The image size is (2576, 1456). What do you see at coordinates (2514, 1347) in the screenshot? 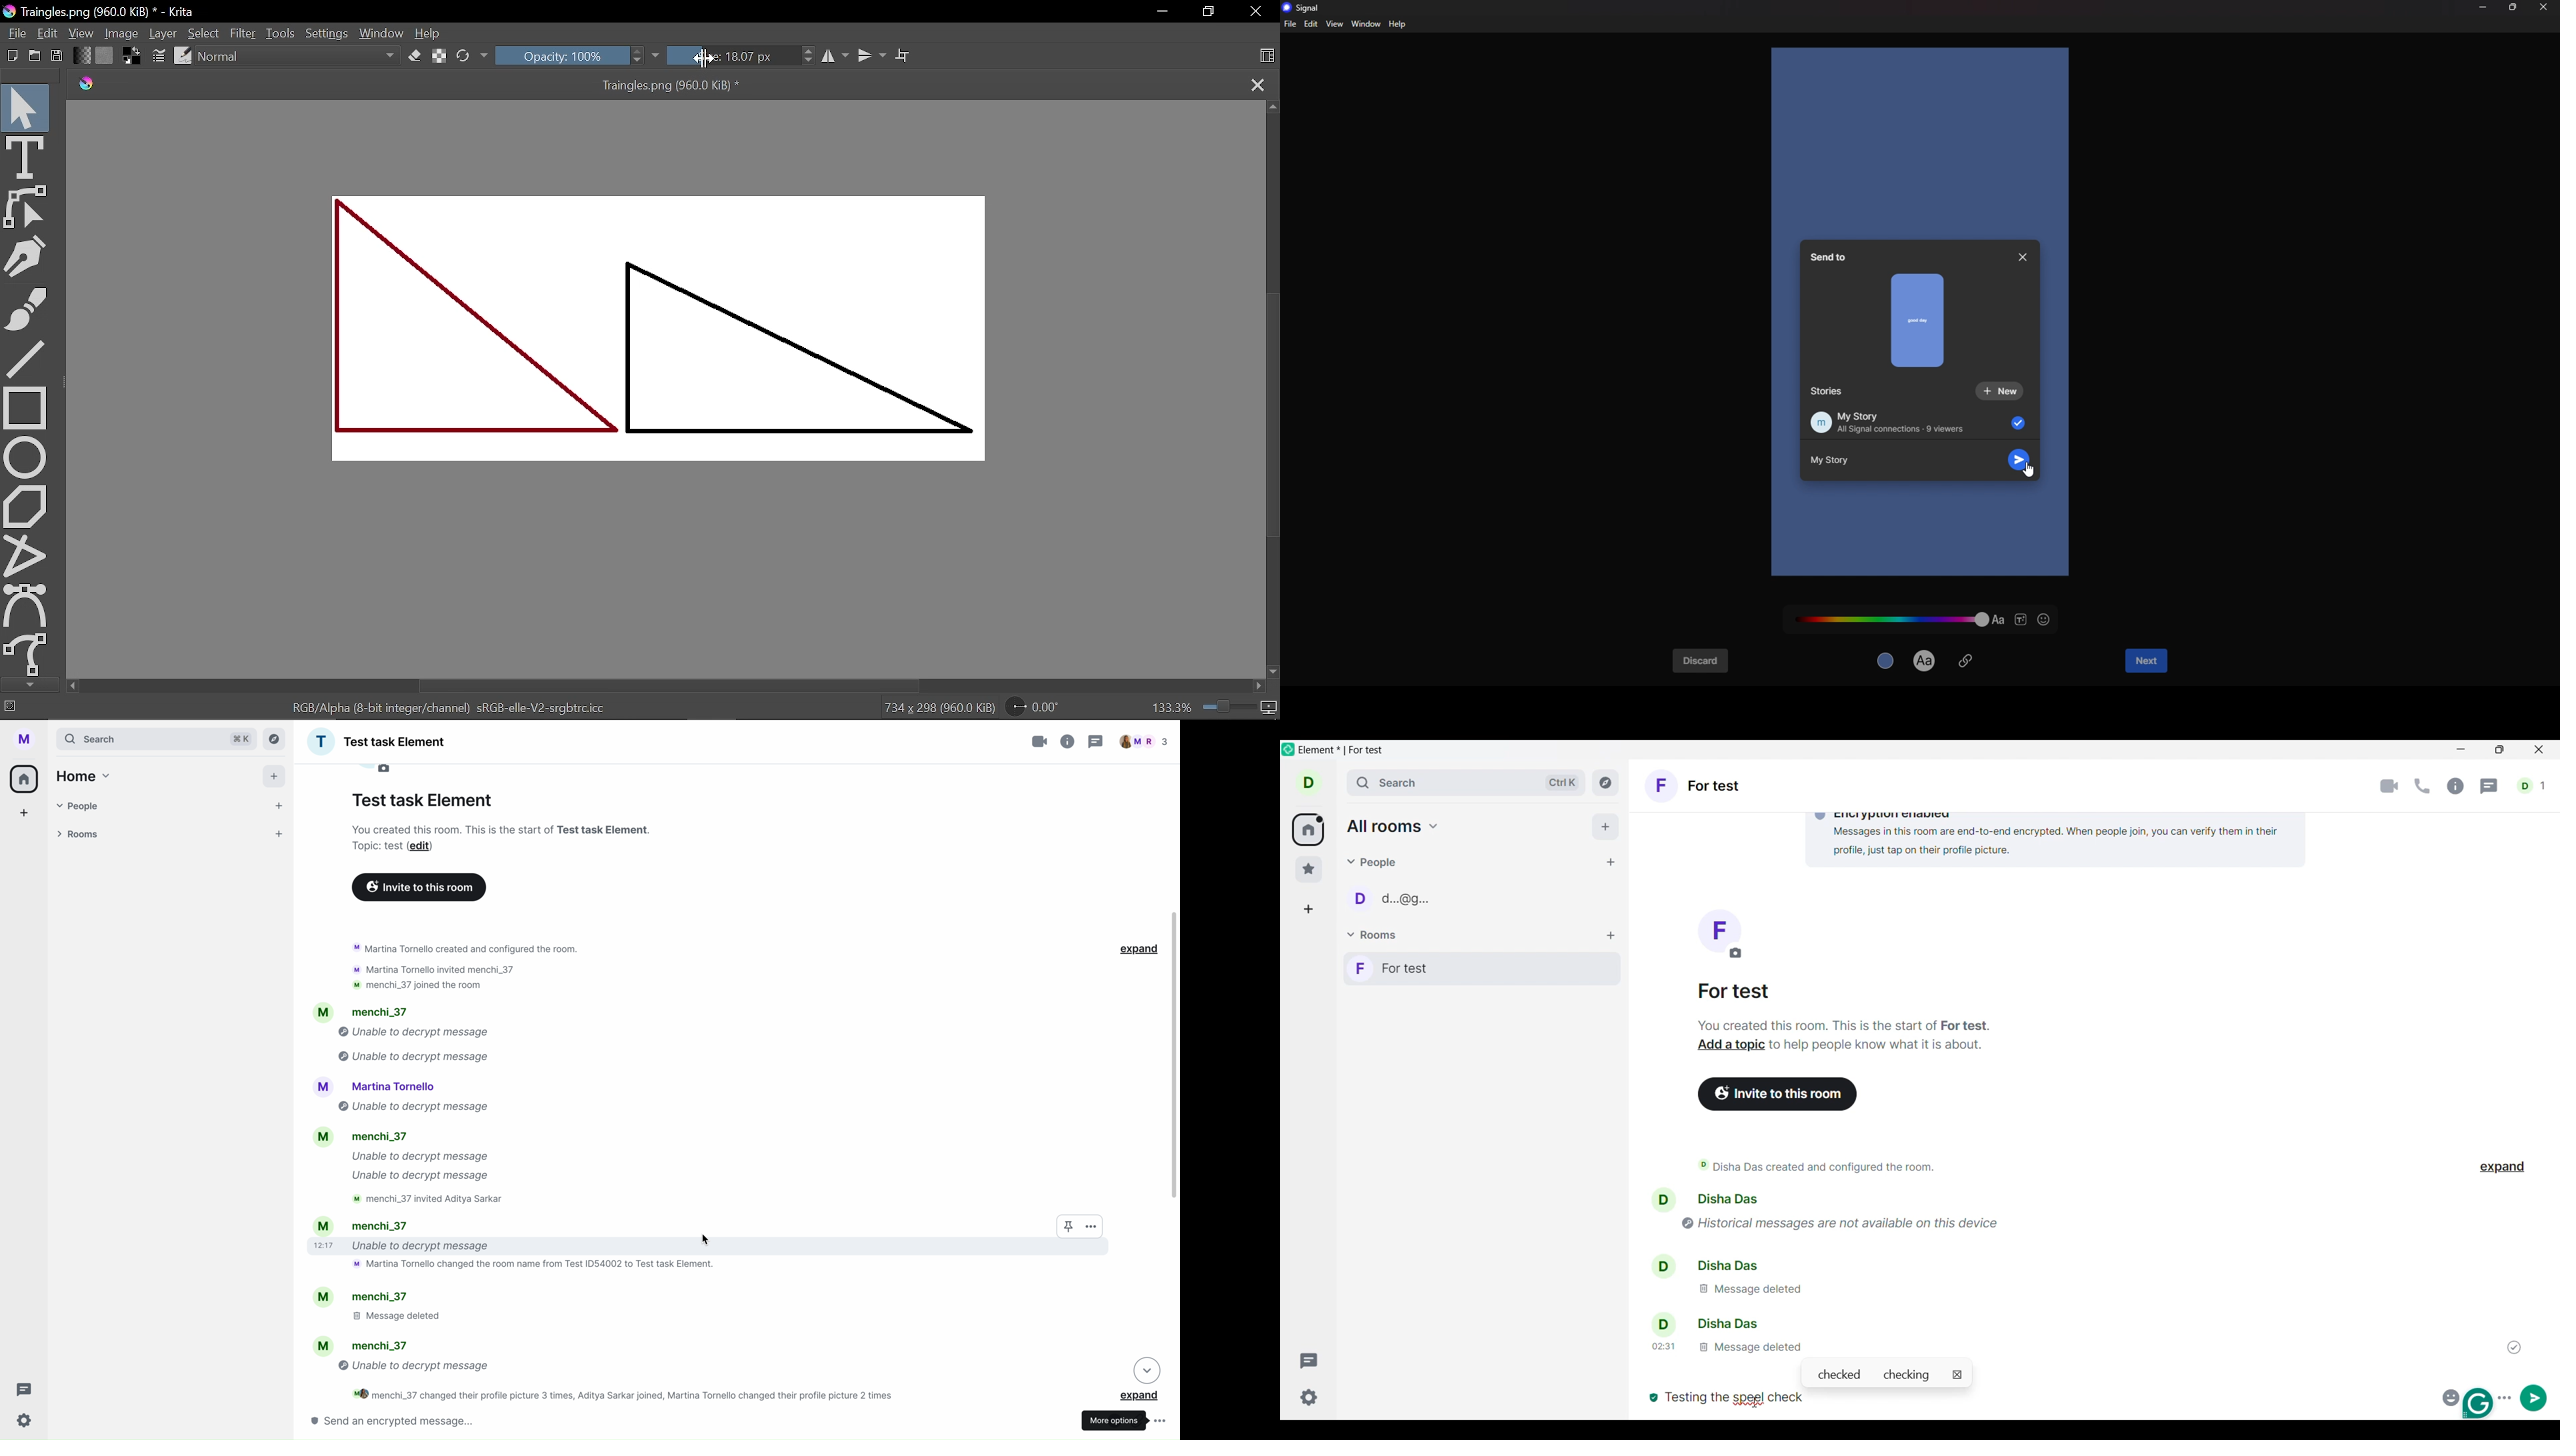
I see `Indicates message was sent` at bounding box center [2514, 1347].